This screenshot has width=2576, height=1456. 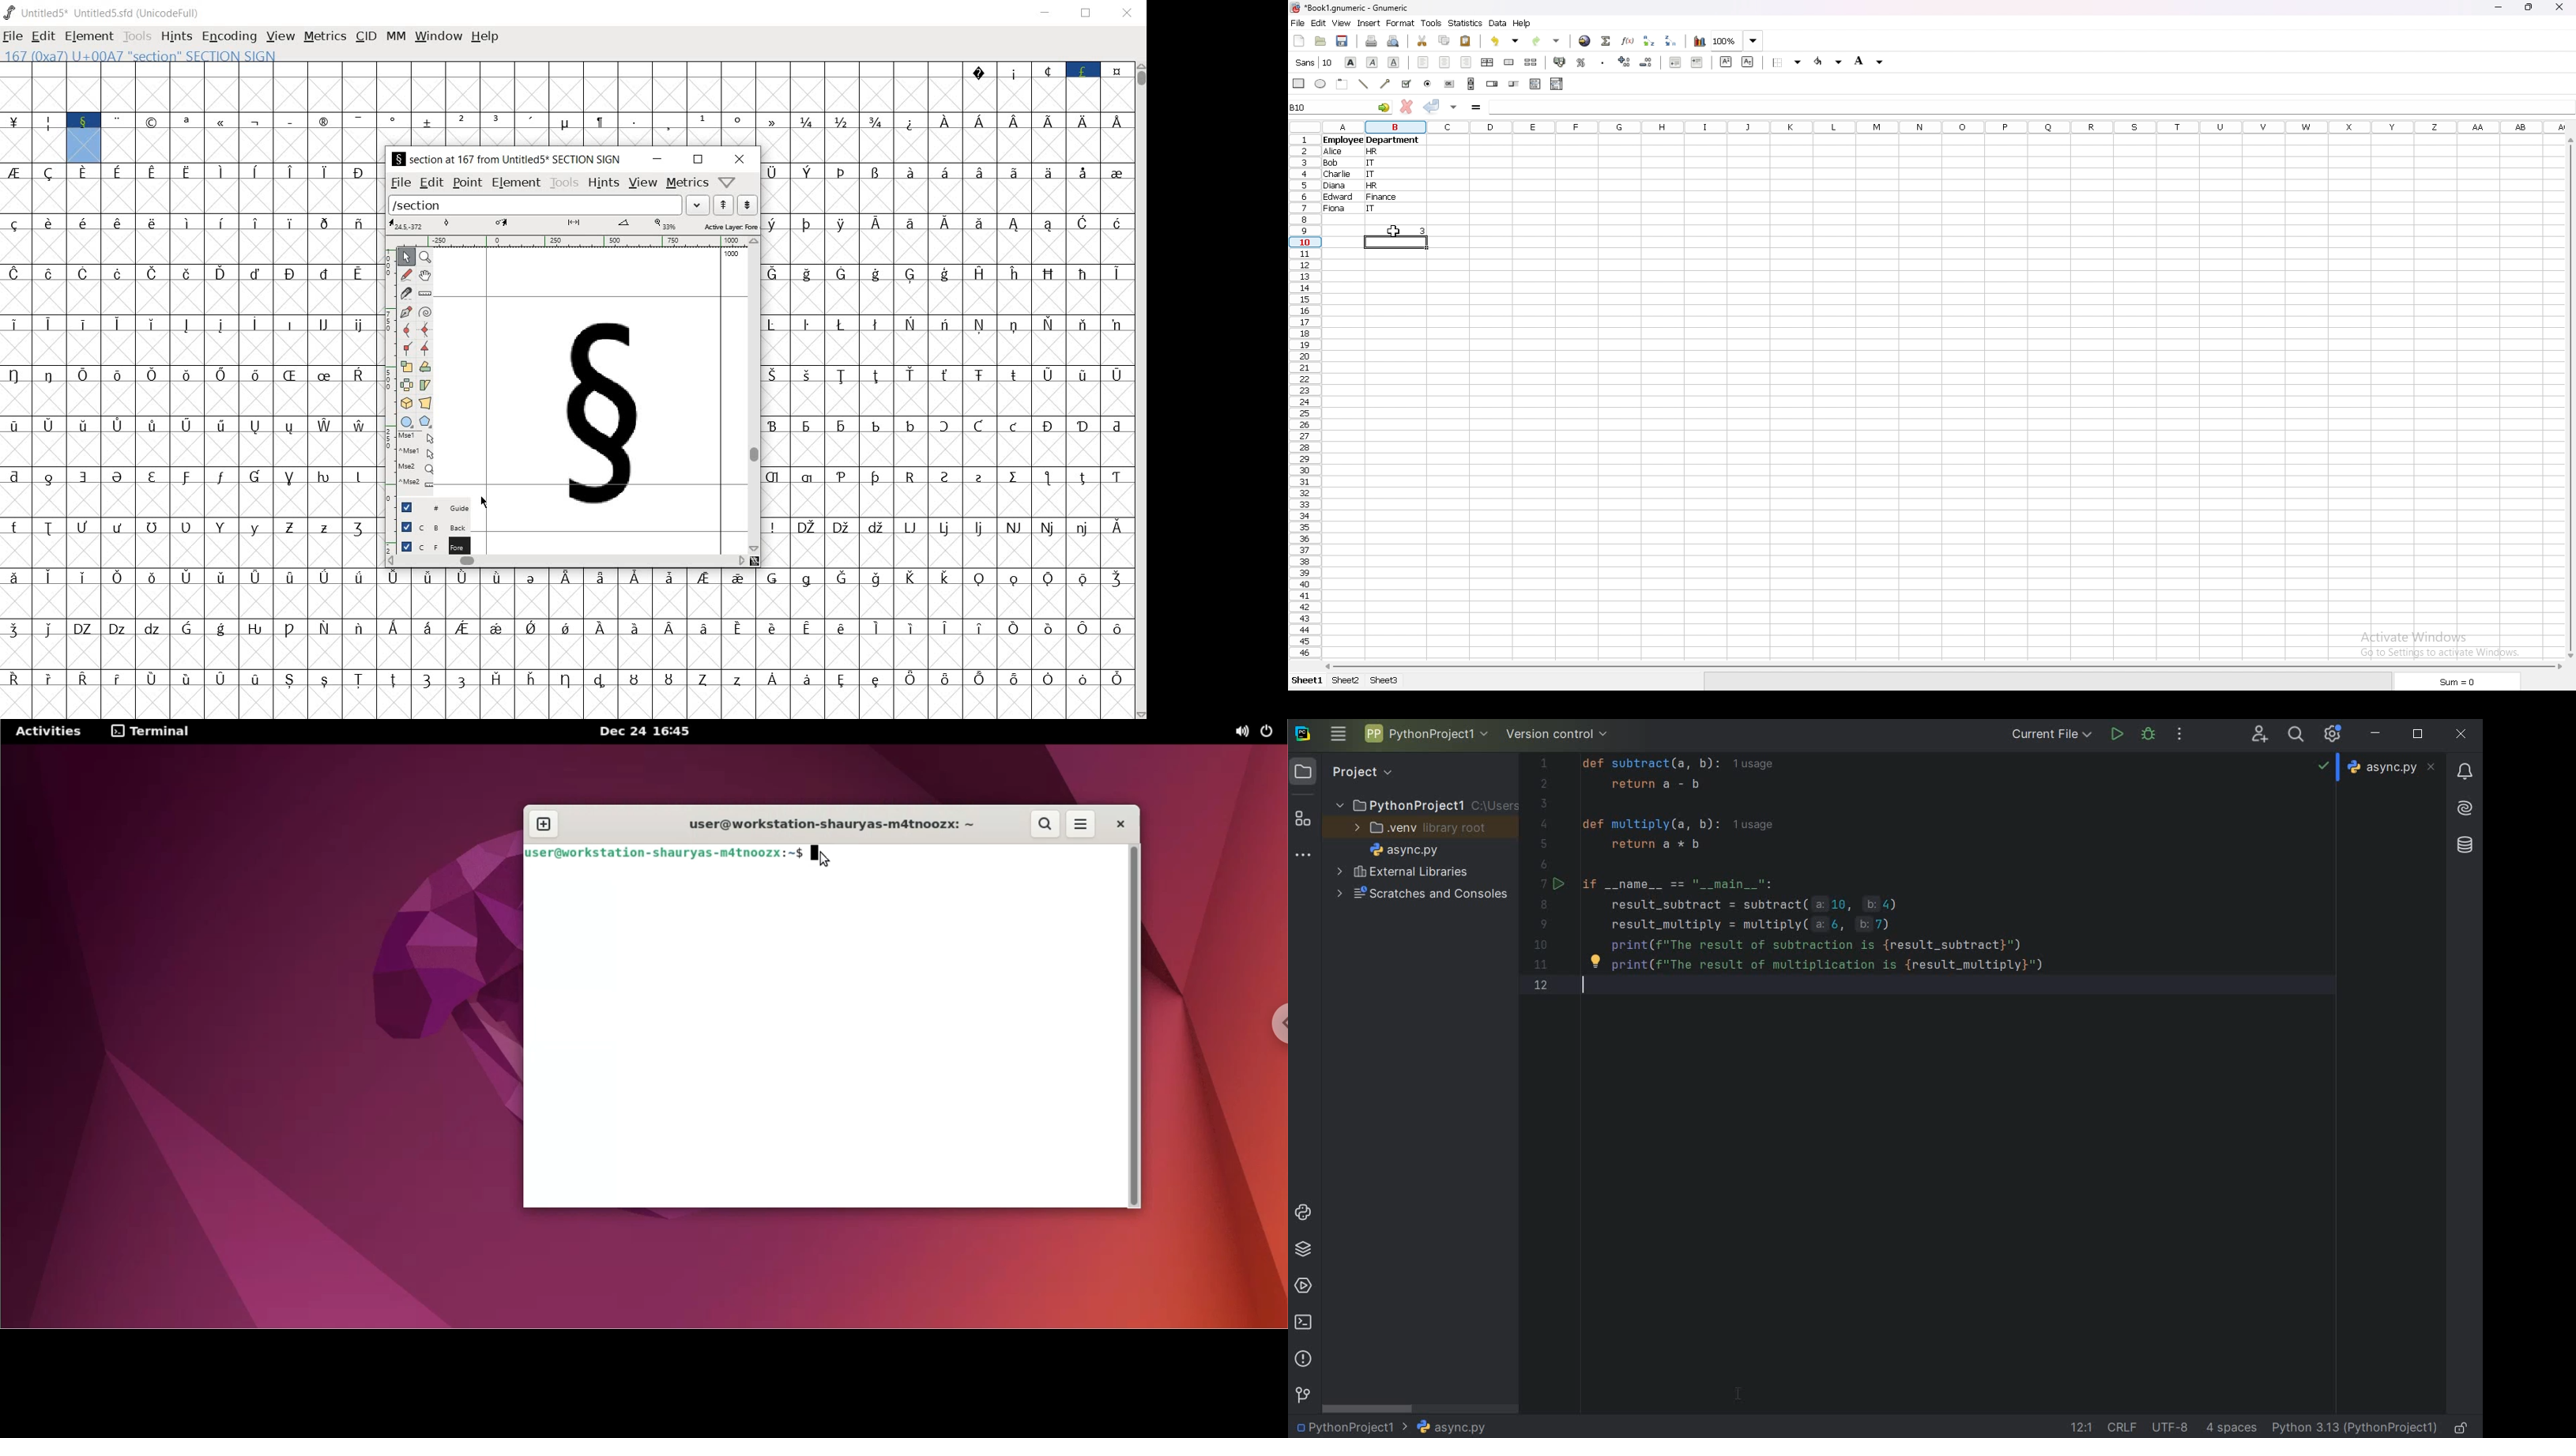 What do you see at coordinates (1372, 41) in the screenshot?
I see `print` at bounding box center [1372, 41].